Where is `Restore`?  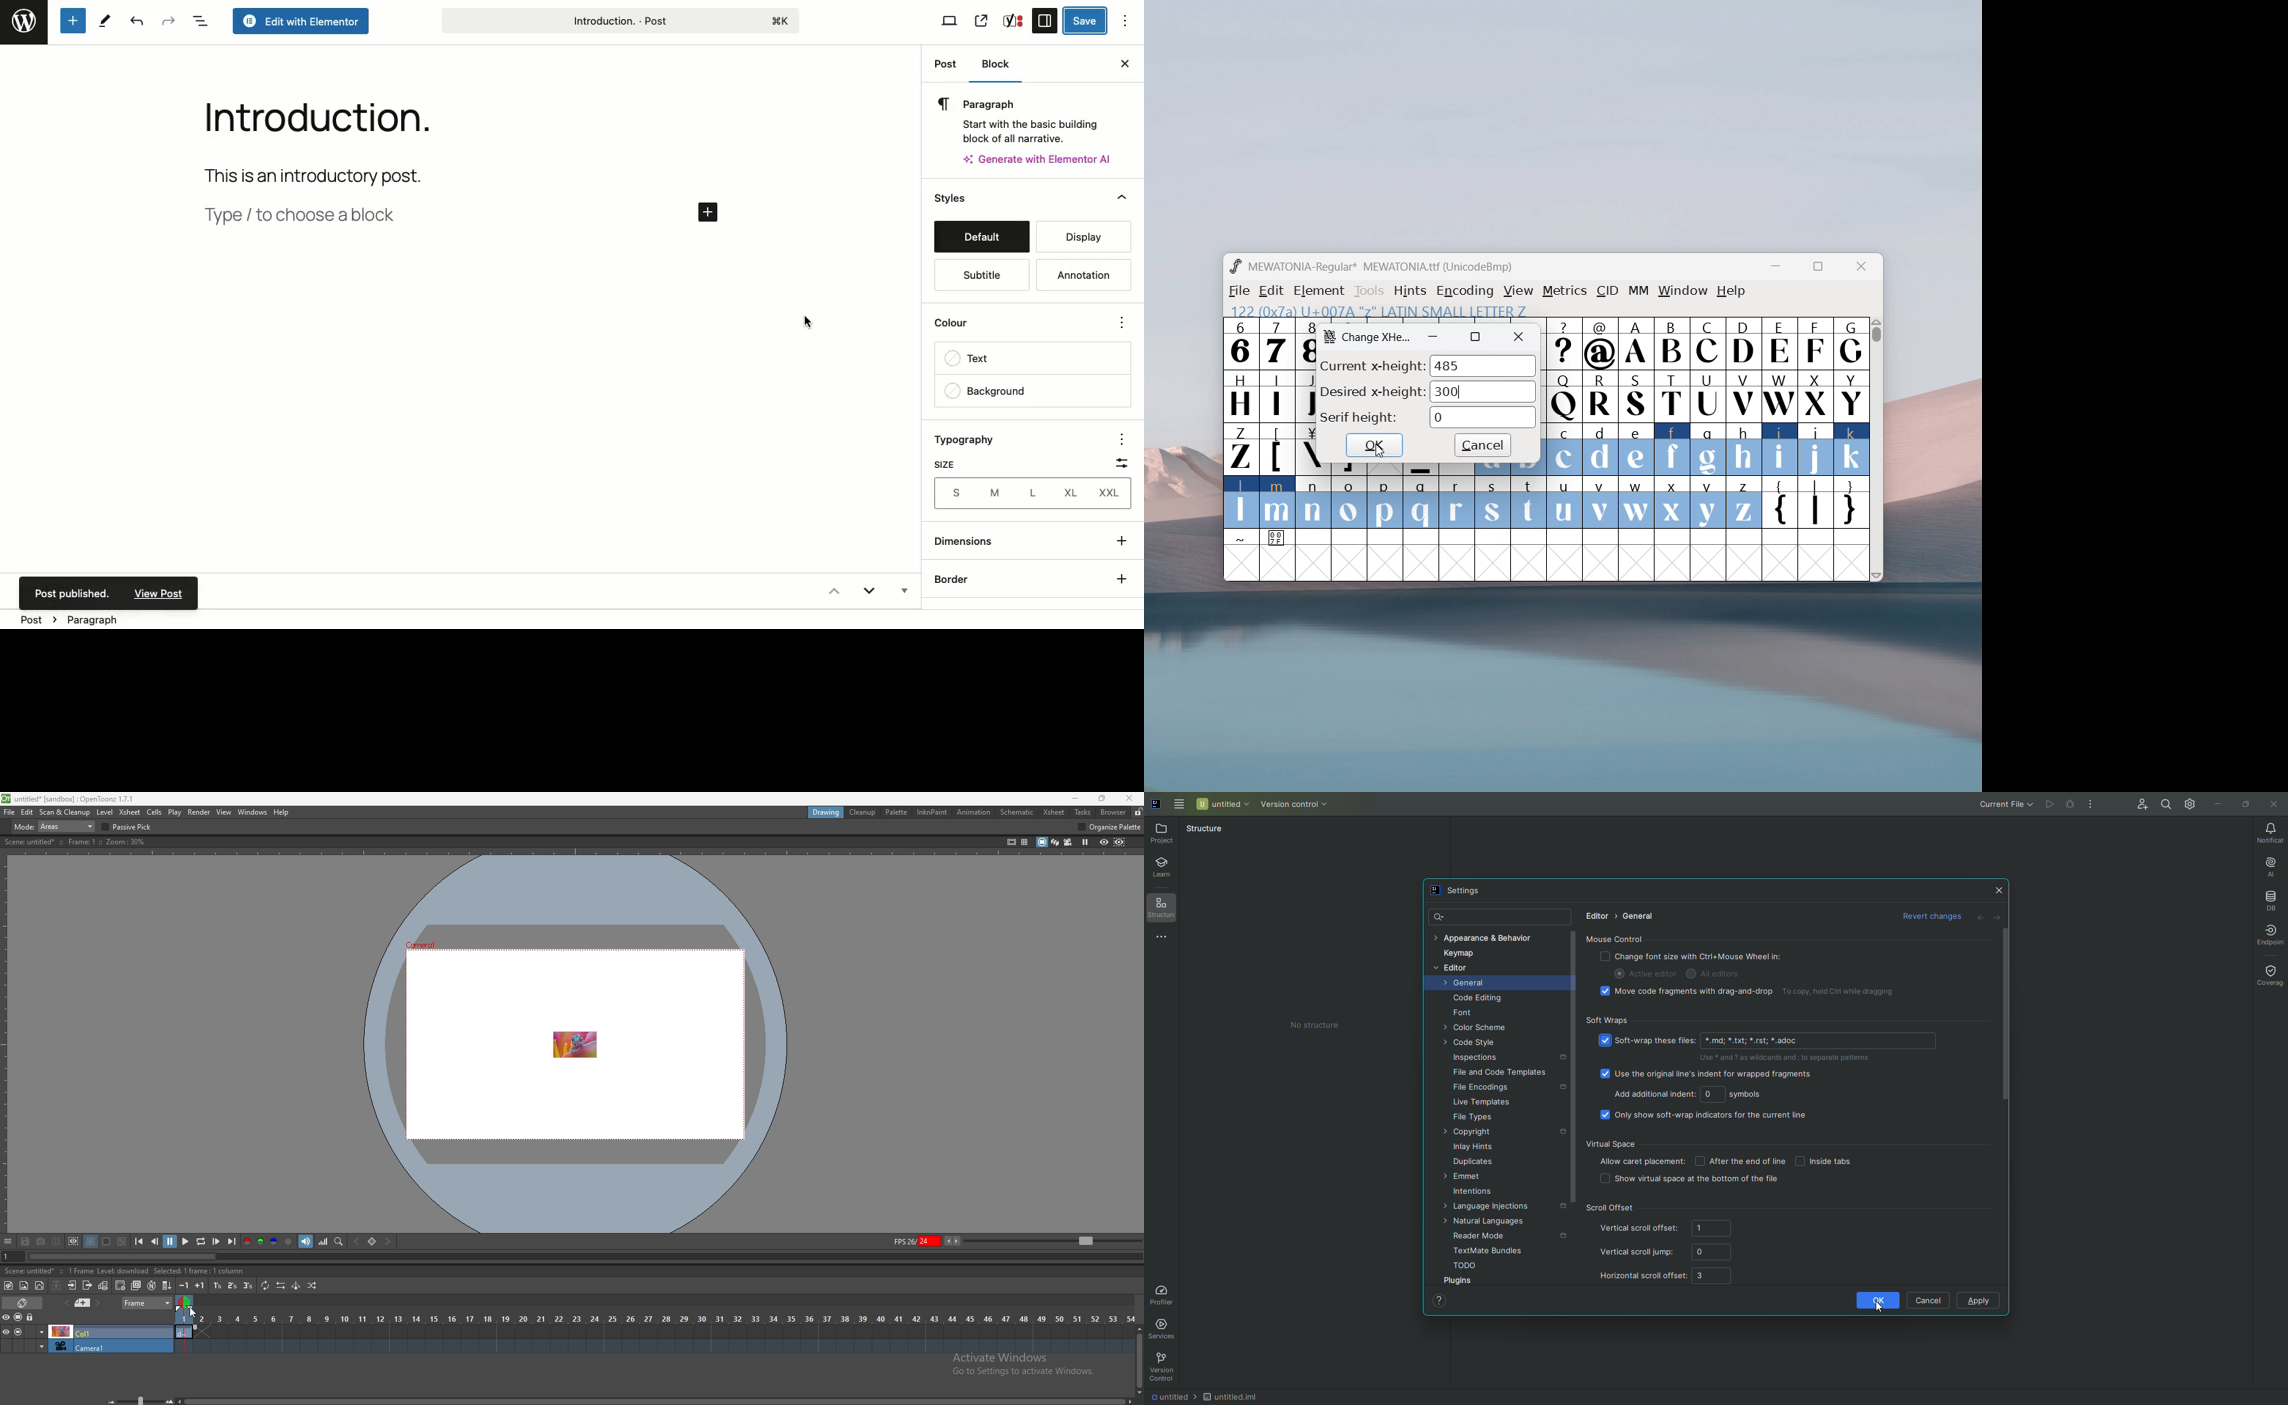 Restore is located at coordinates (2244, 803).